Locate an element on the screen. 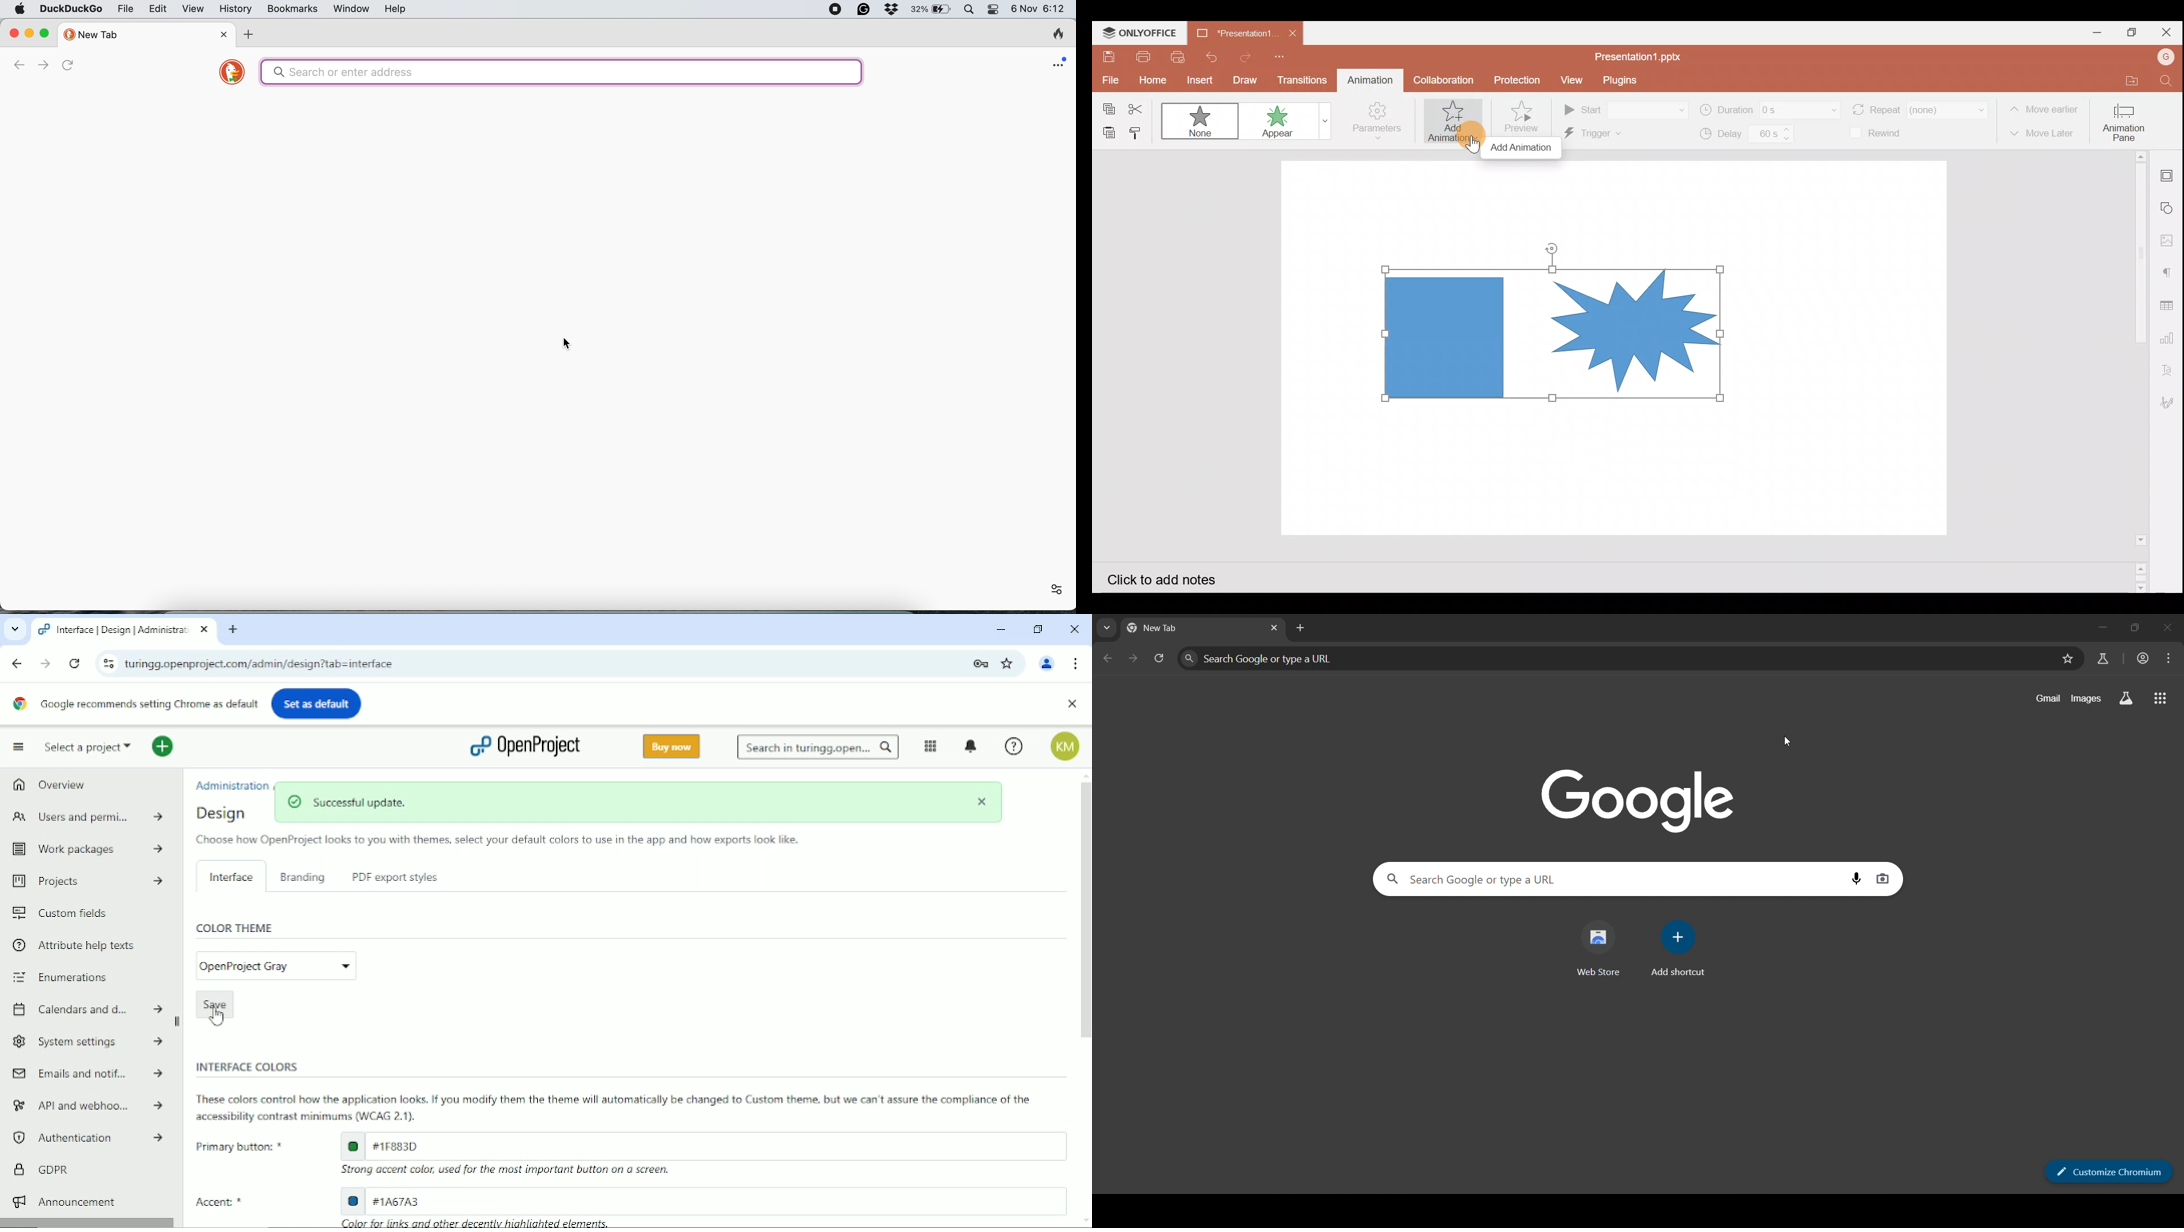  More is located at coordinates (1322, 122).